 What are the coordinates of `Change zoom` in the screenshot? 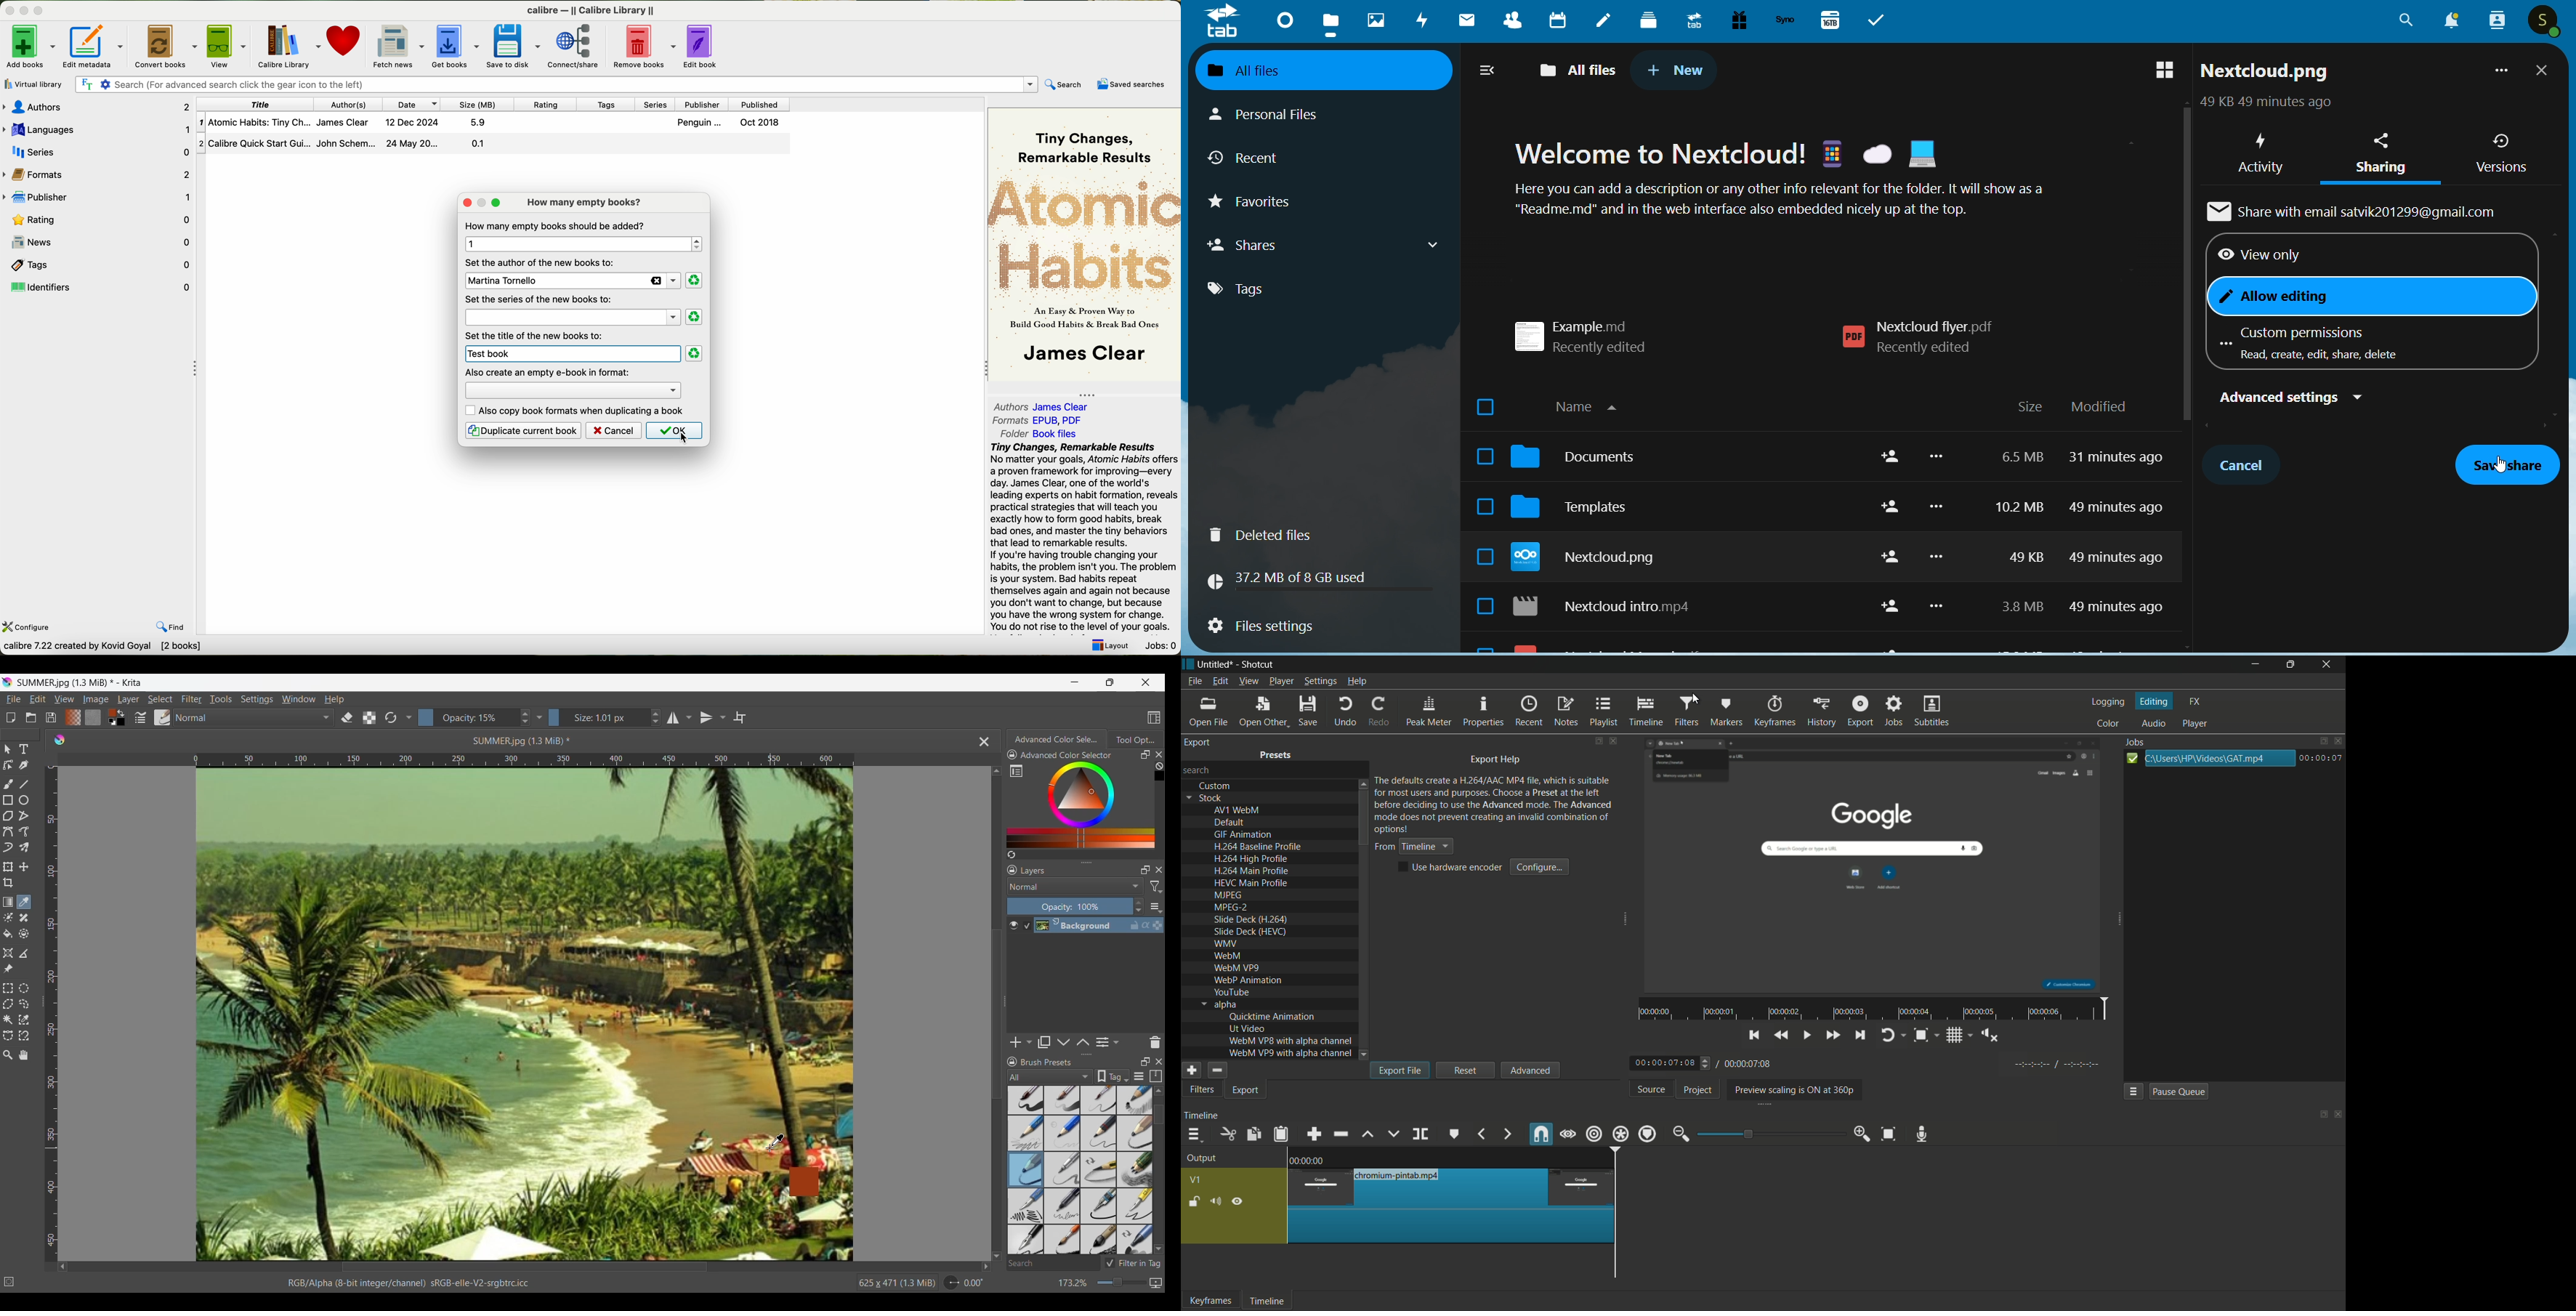 It's located at (1122, 1282).